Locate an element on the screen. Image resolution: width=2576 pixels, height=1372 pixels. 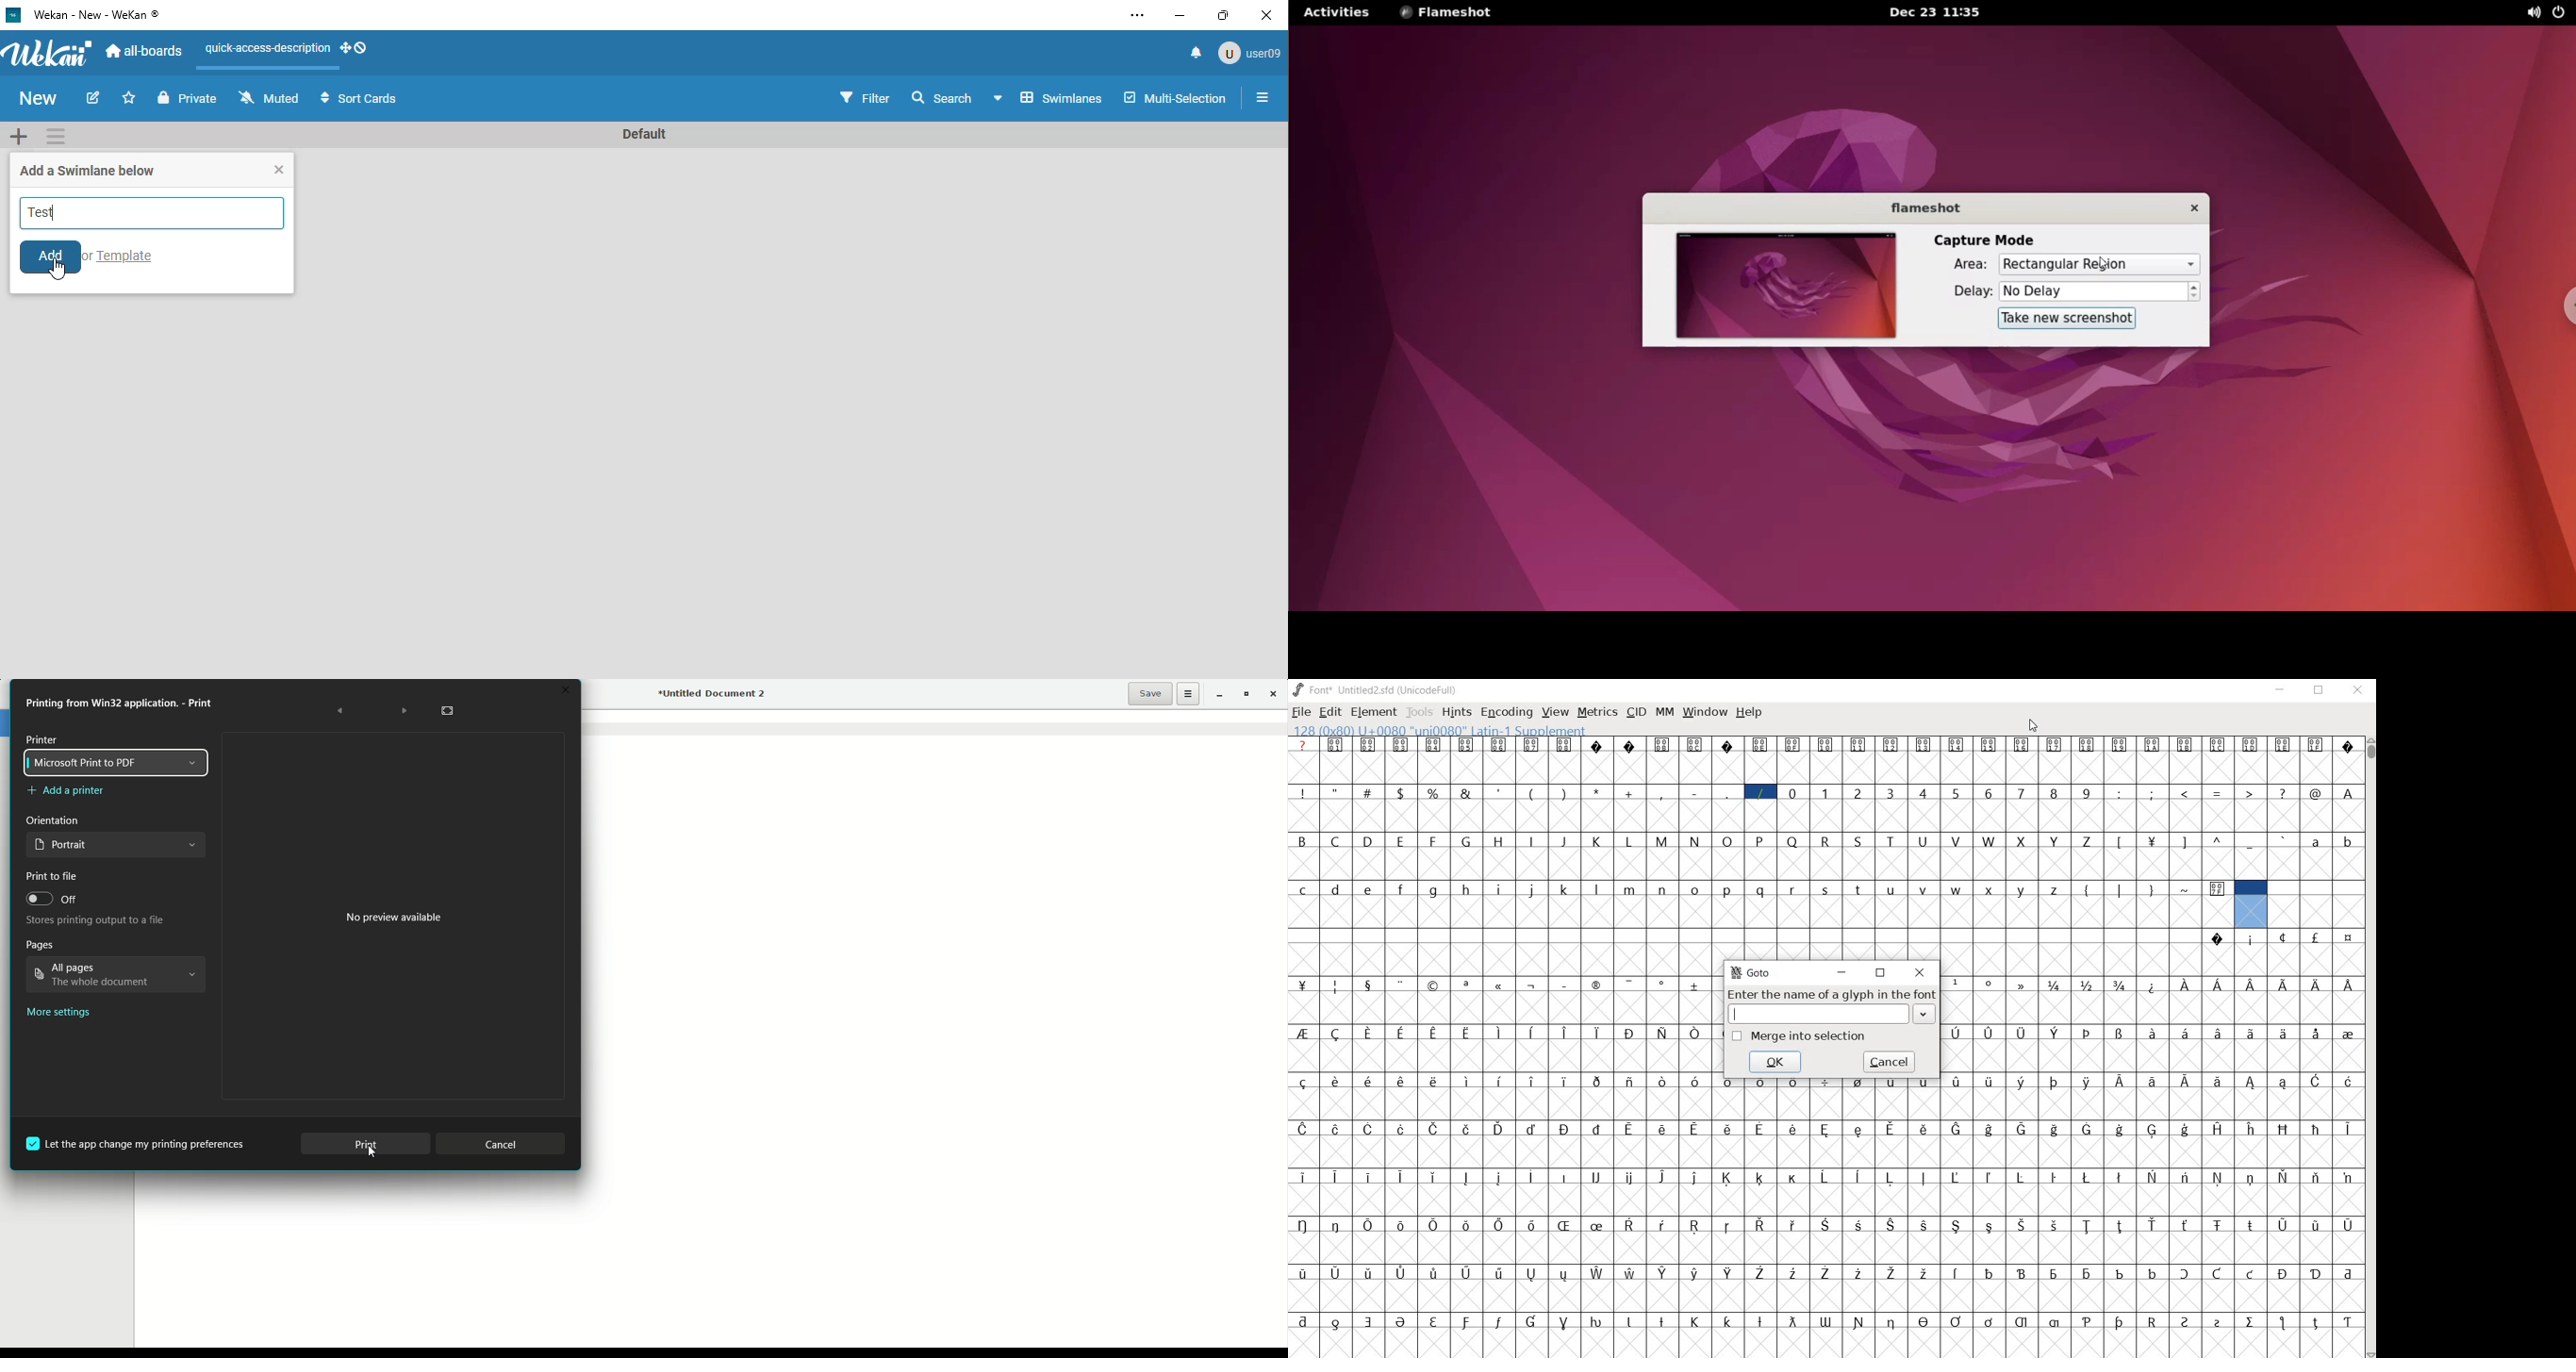
Symbol is located at coordinates (1761, 1225).